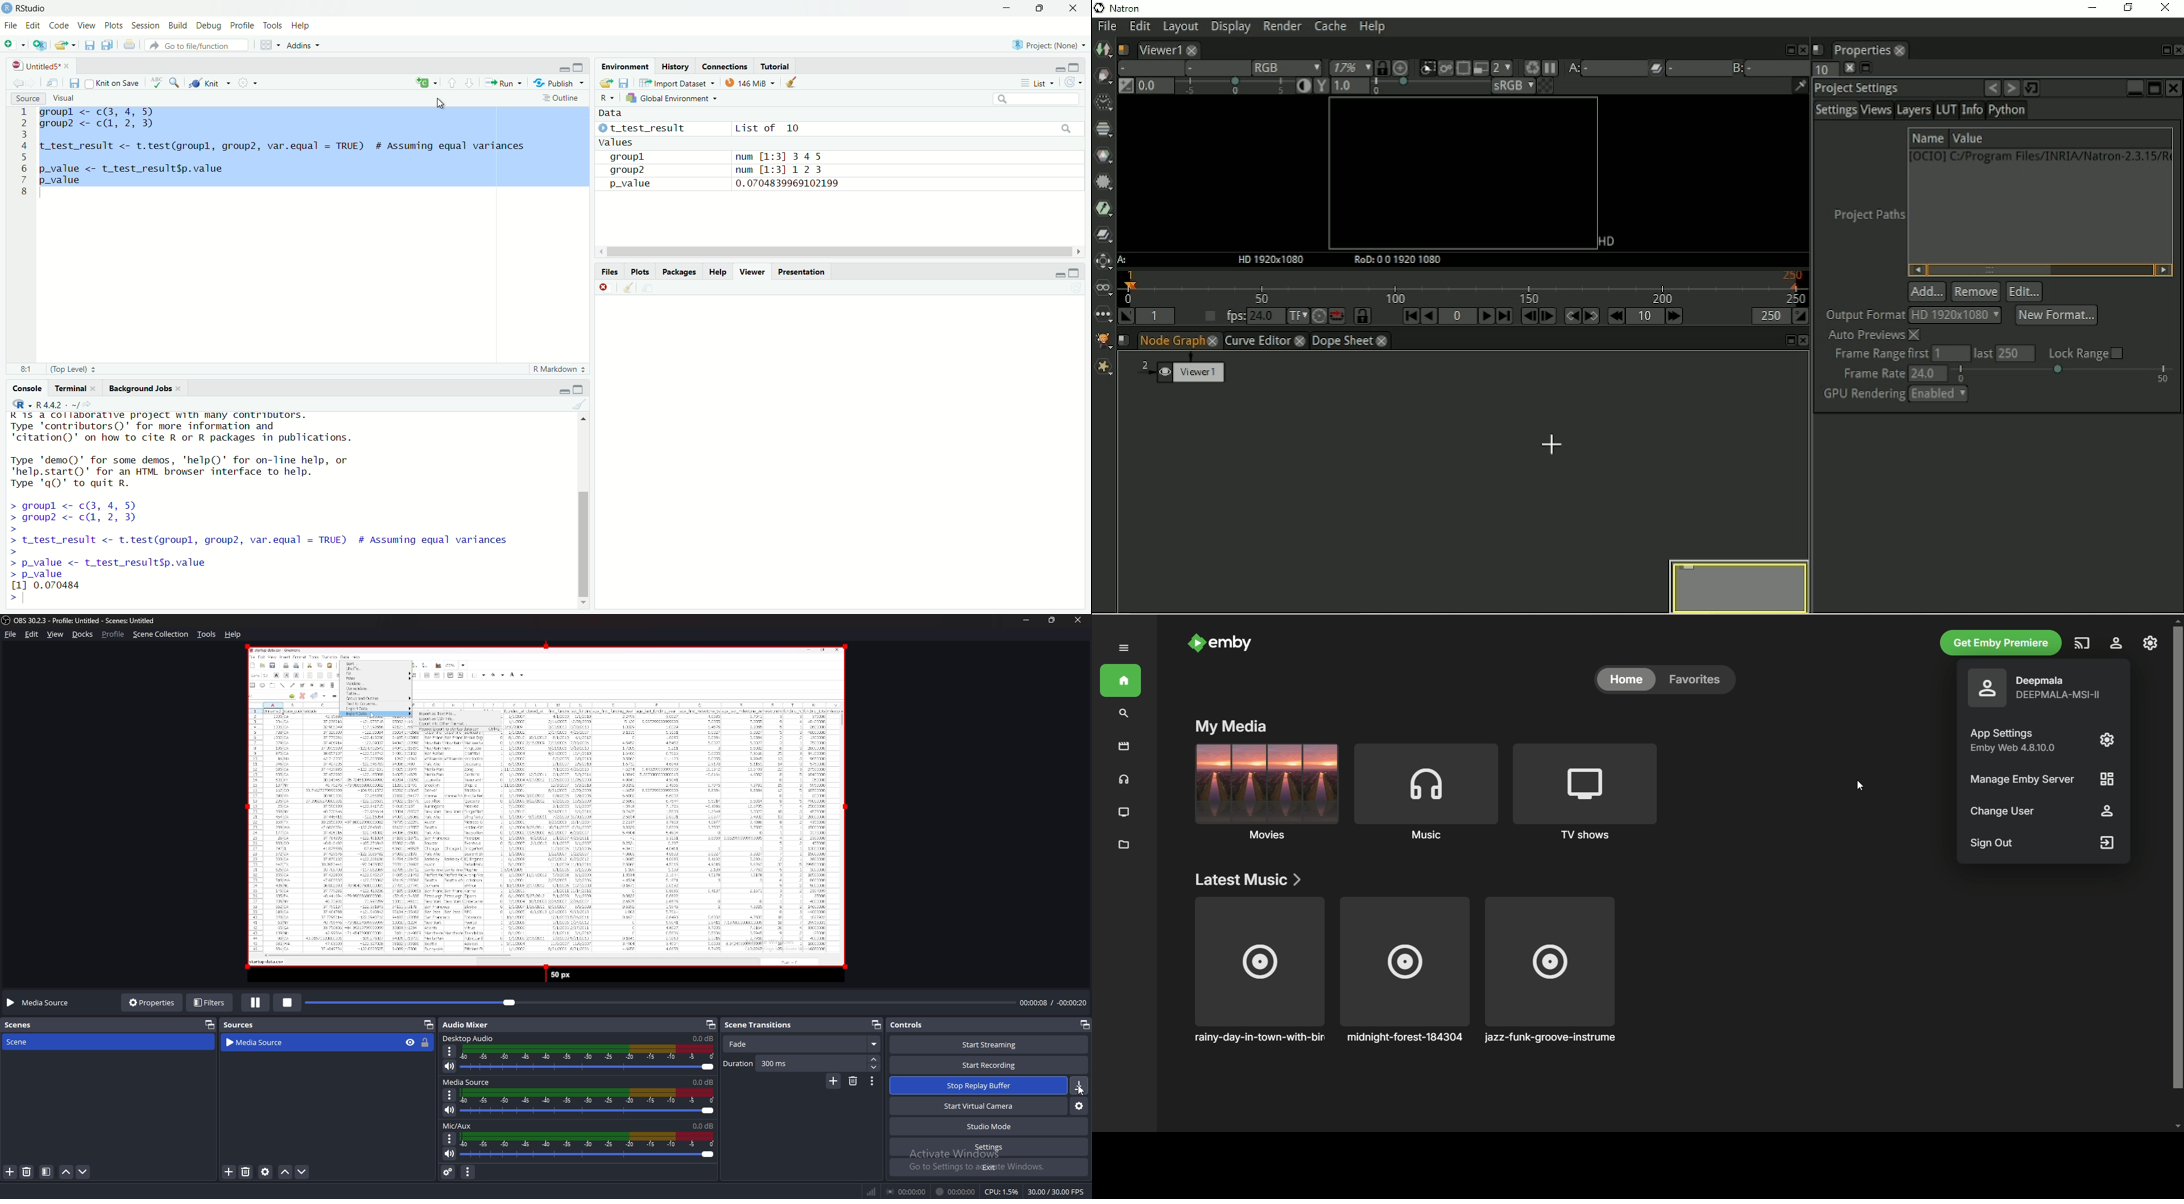 The height and width of the screenshot is (1204, 2184). Describe the element at coordinates (713, 156) in the screenshot. I see `groupl num [1:3] 3 4 5` at that location.